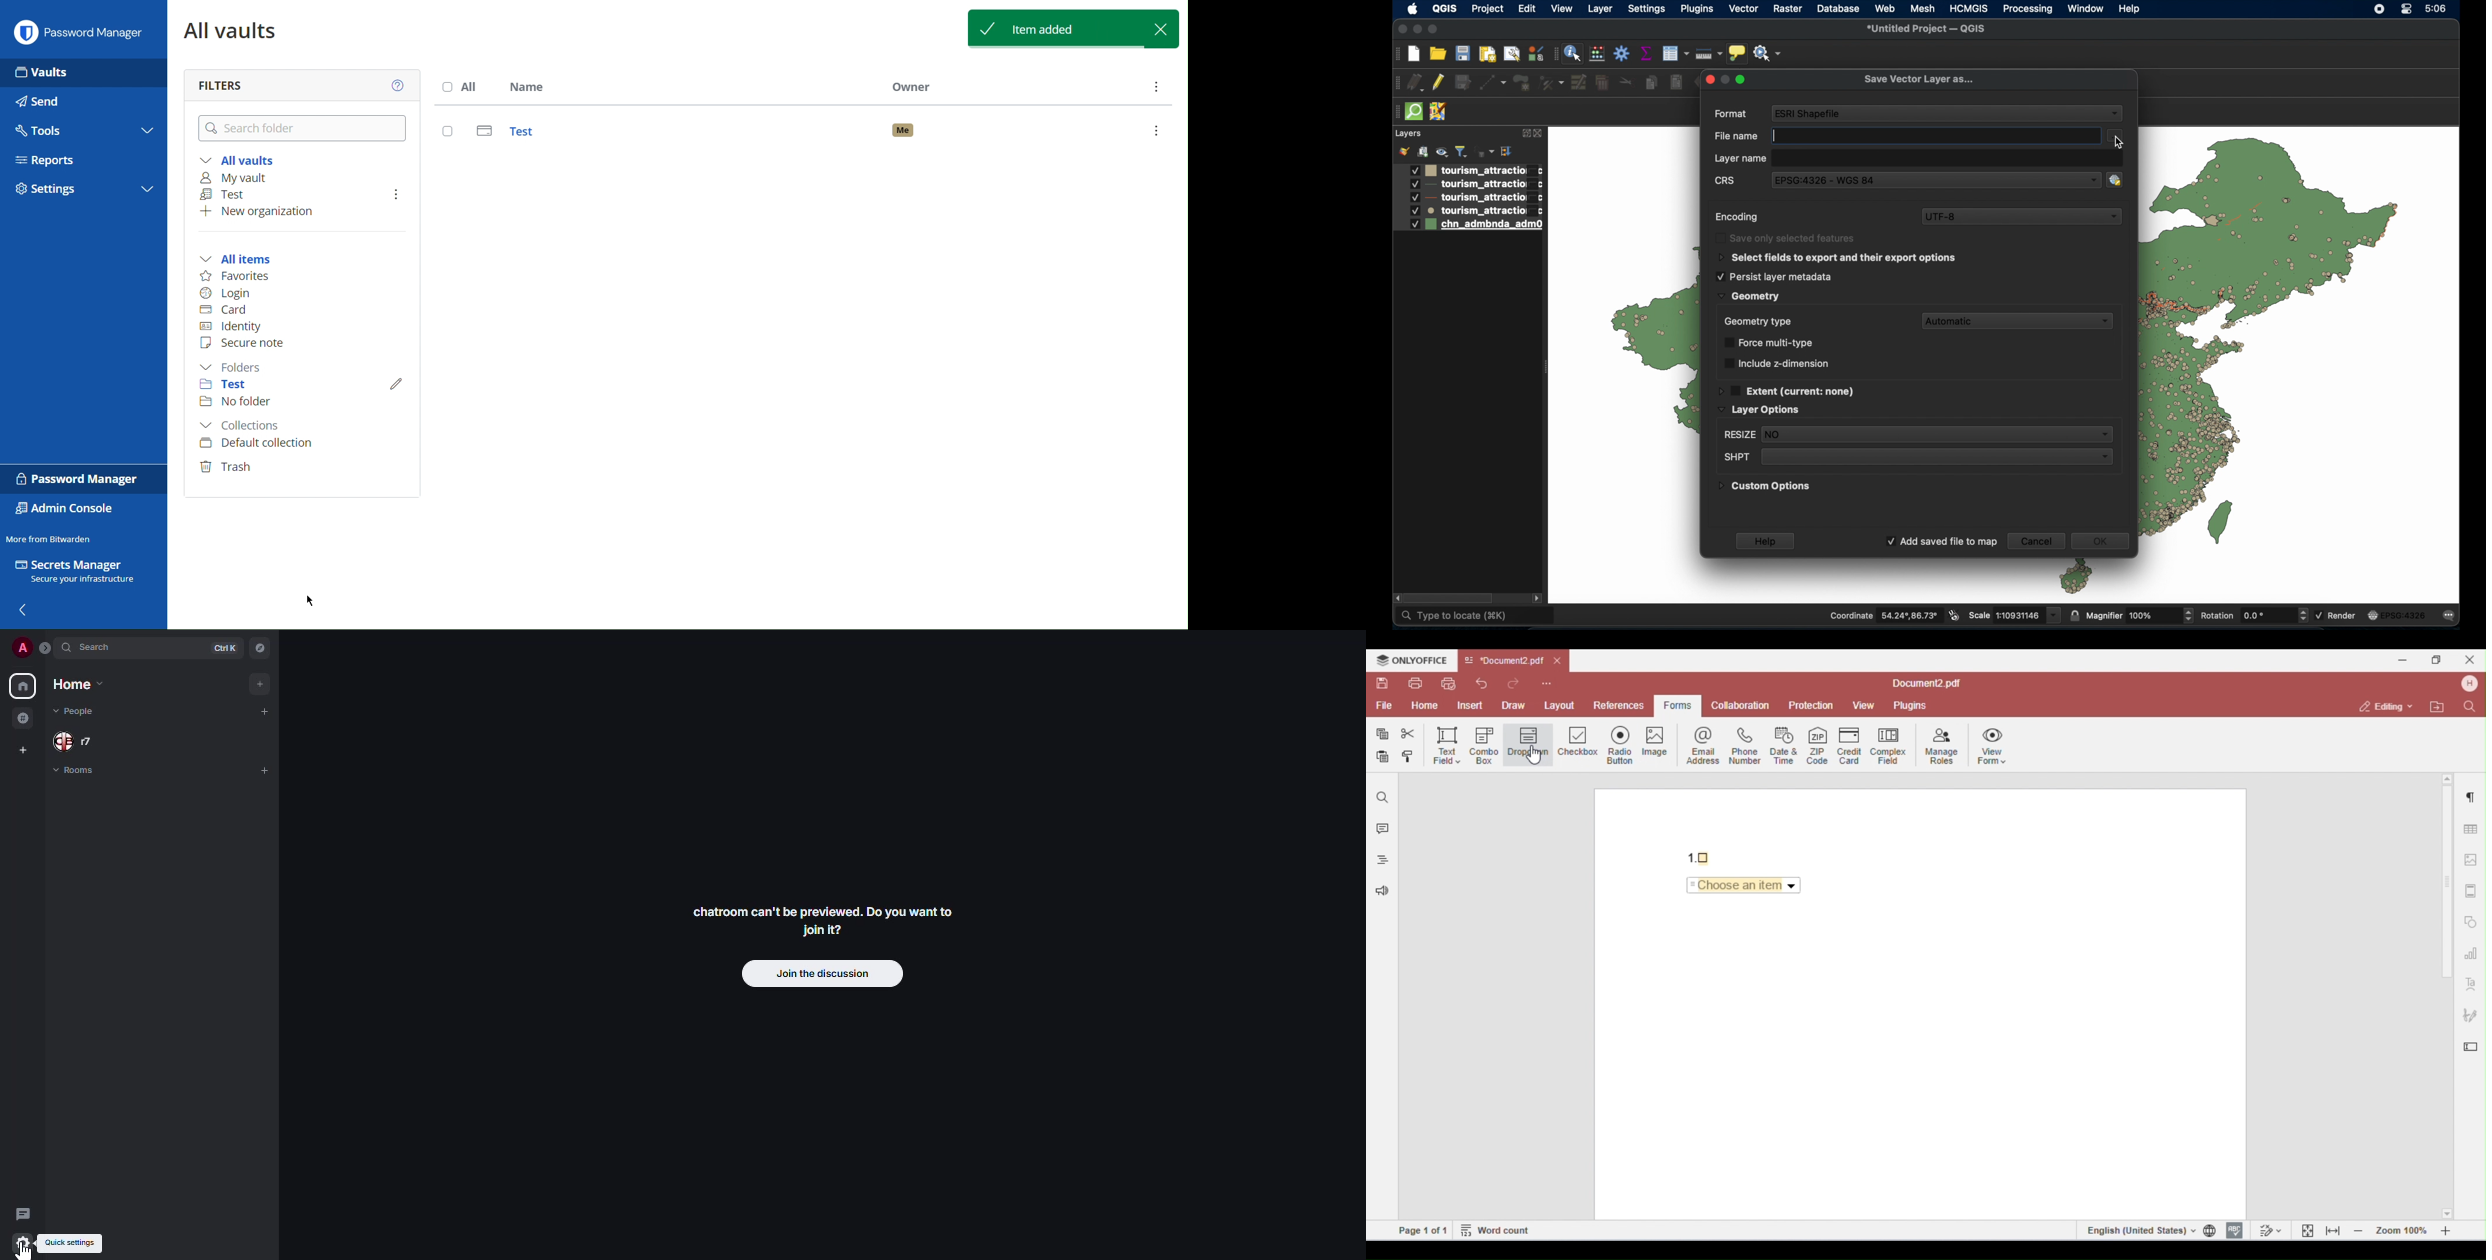 The width and height of the screenshot is (2492, 1260). I want to click on Collections, so click(245, 424).